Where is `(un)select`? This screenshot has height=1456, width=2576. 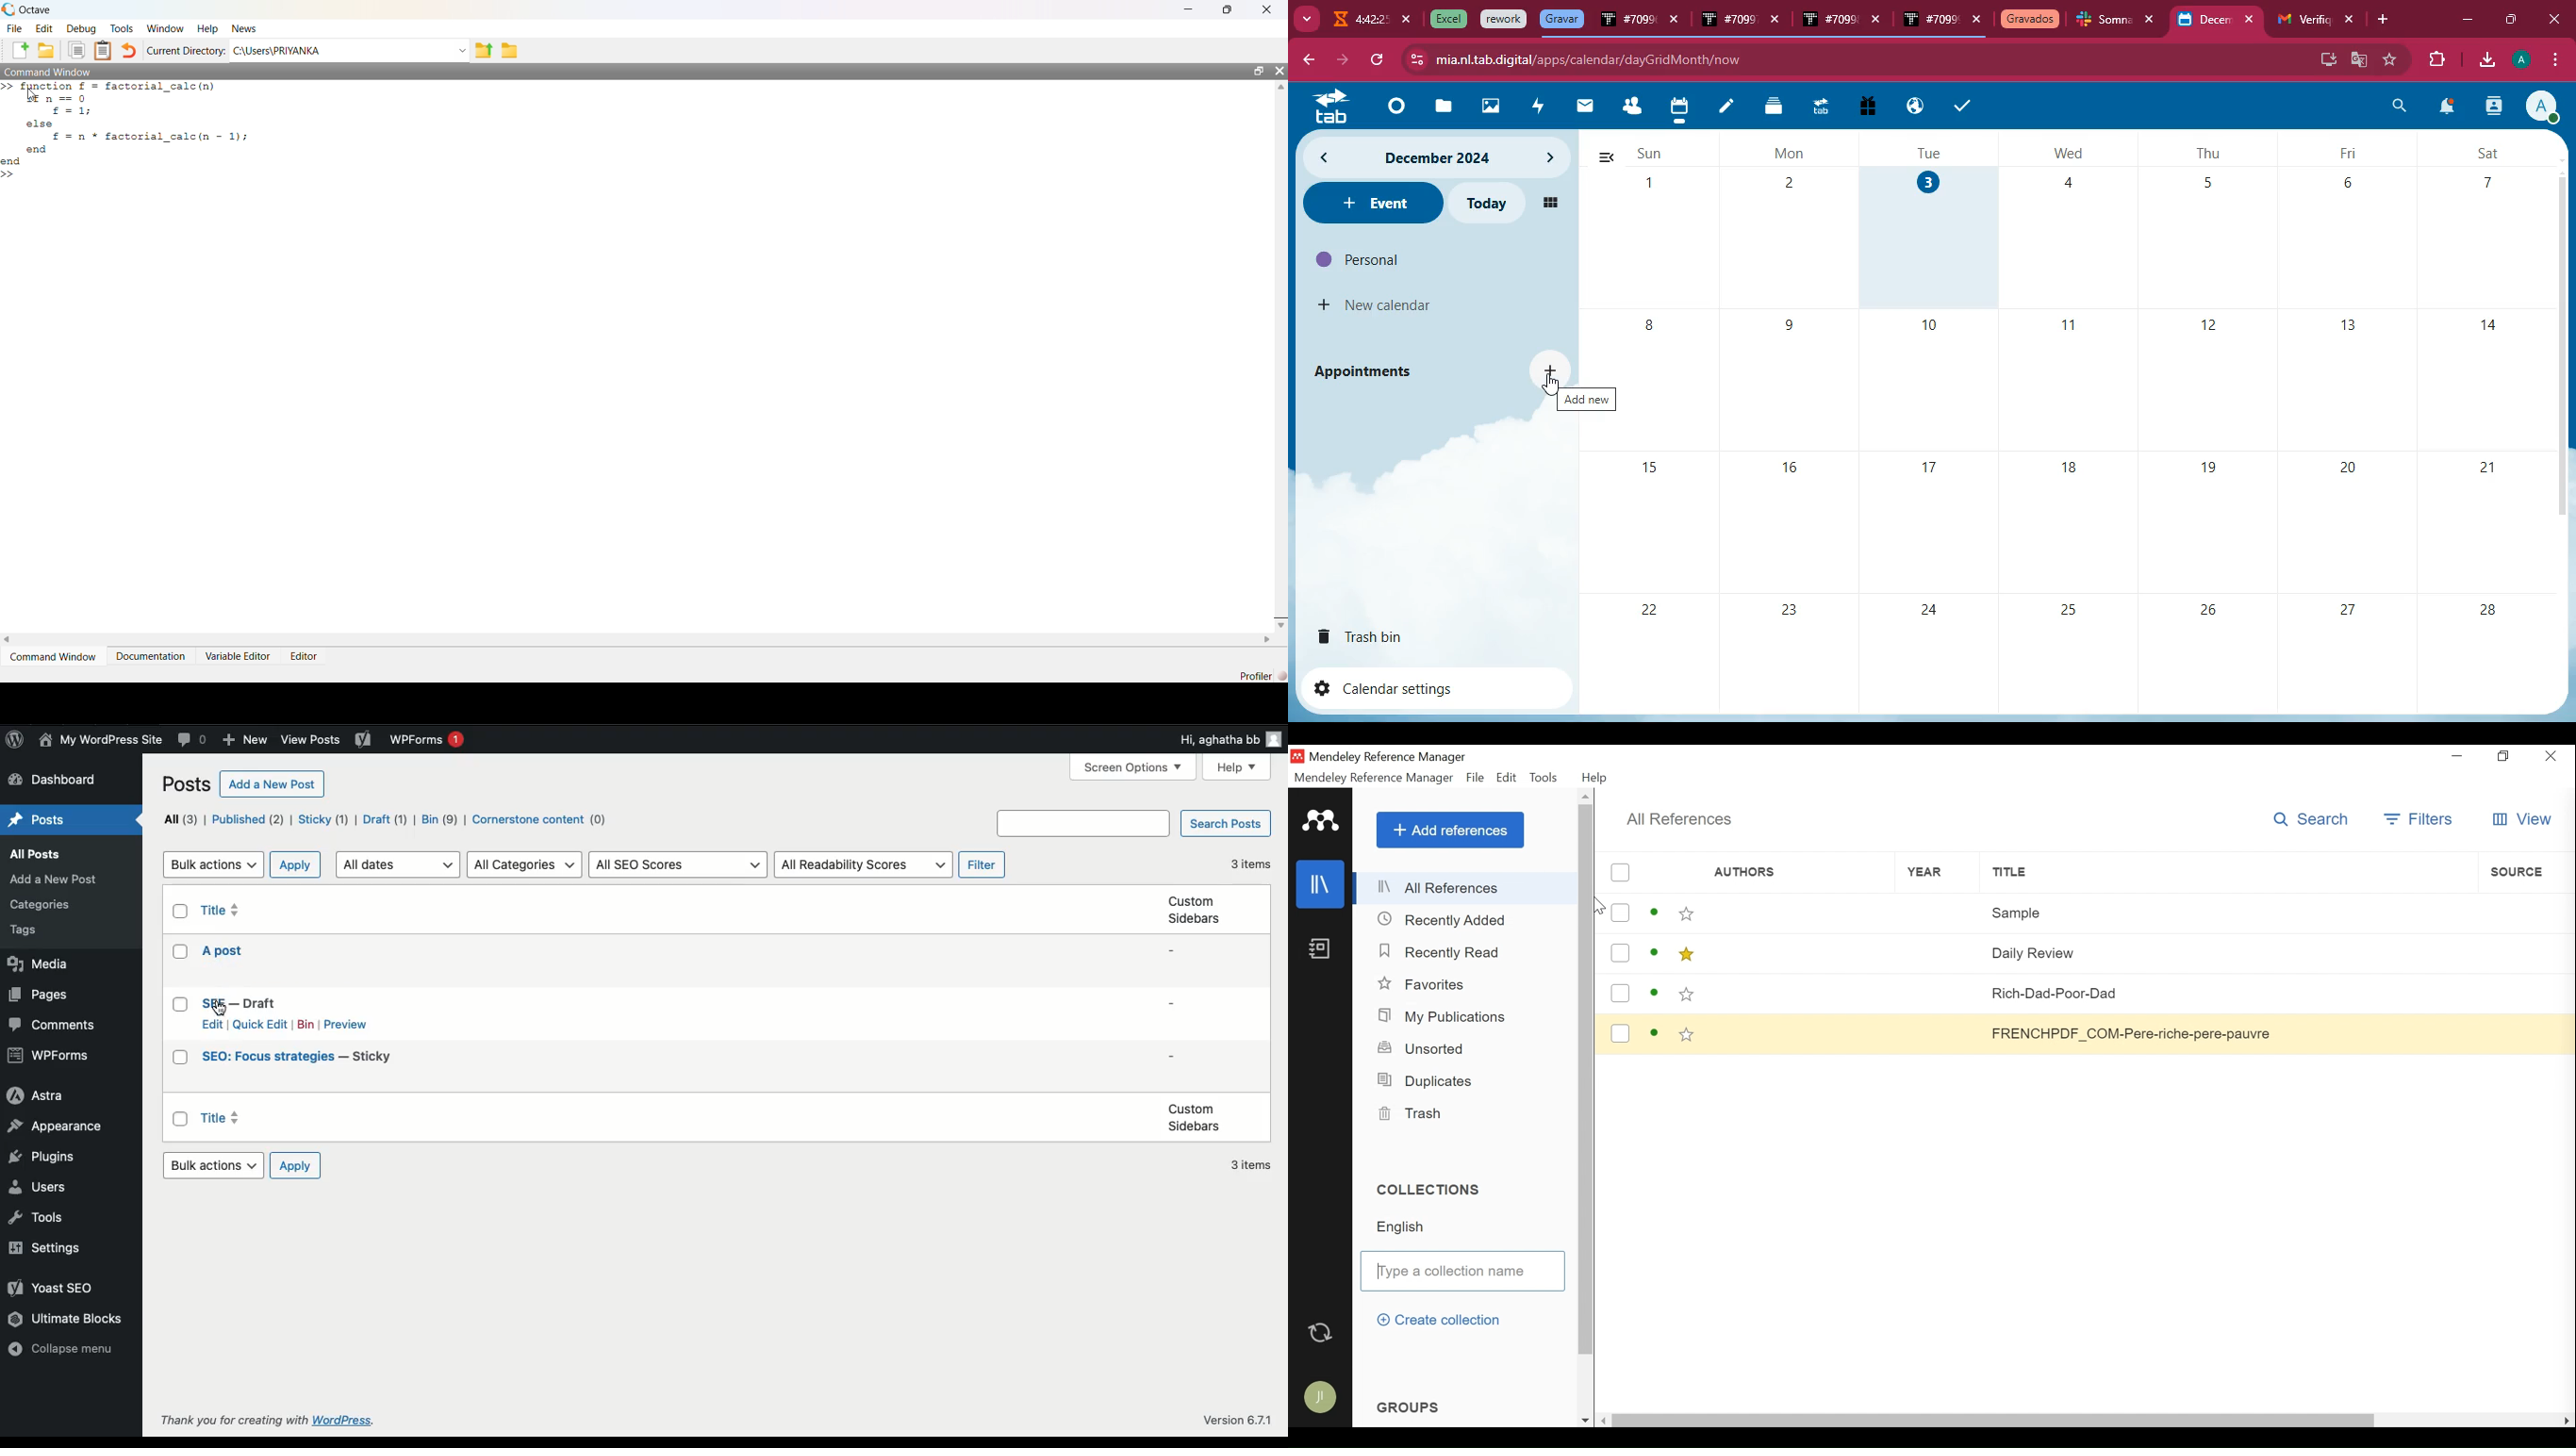 (un)select is located at coordinates (1620, 913).